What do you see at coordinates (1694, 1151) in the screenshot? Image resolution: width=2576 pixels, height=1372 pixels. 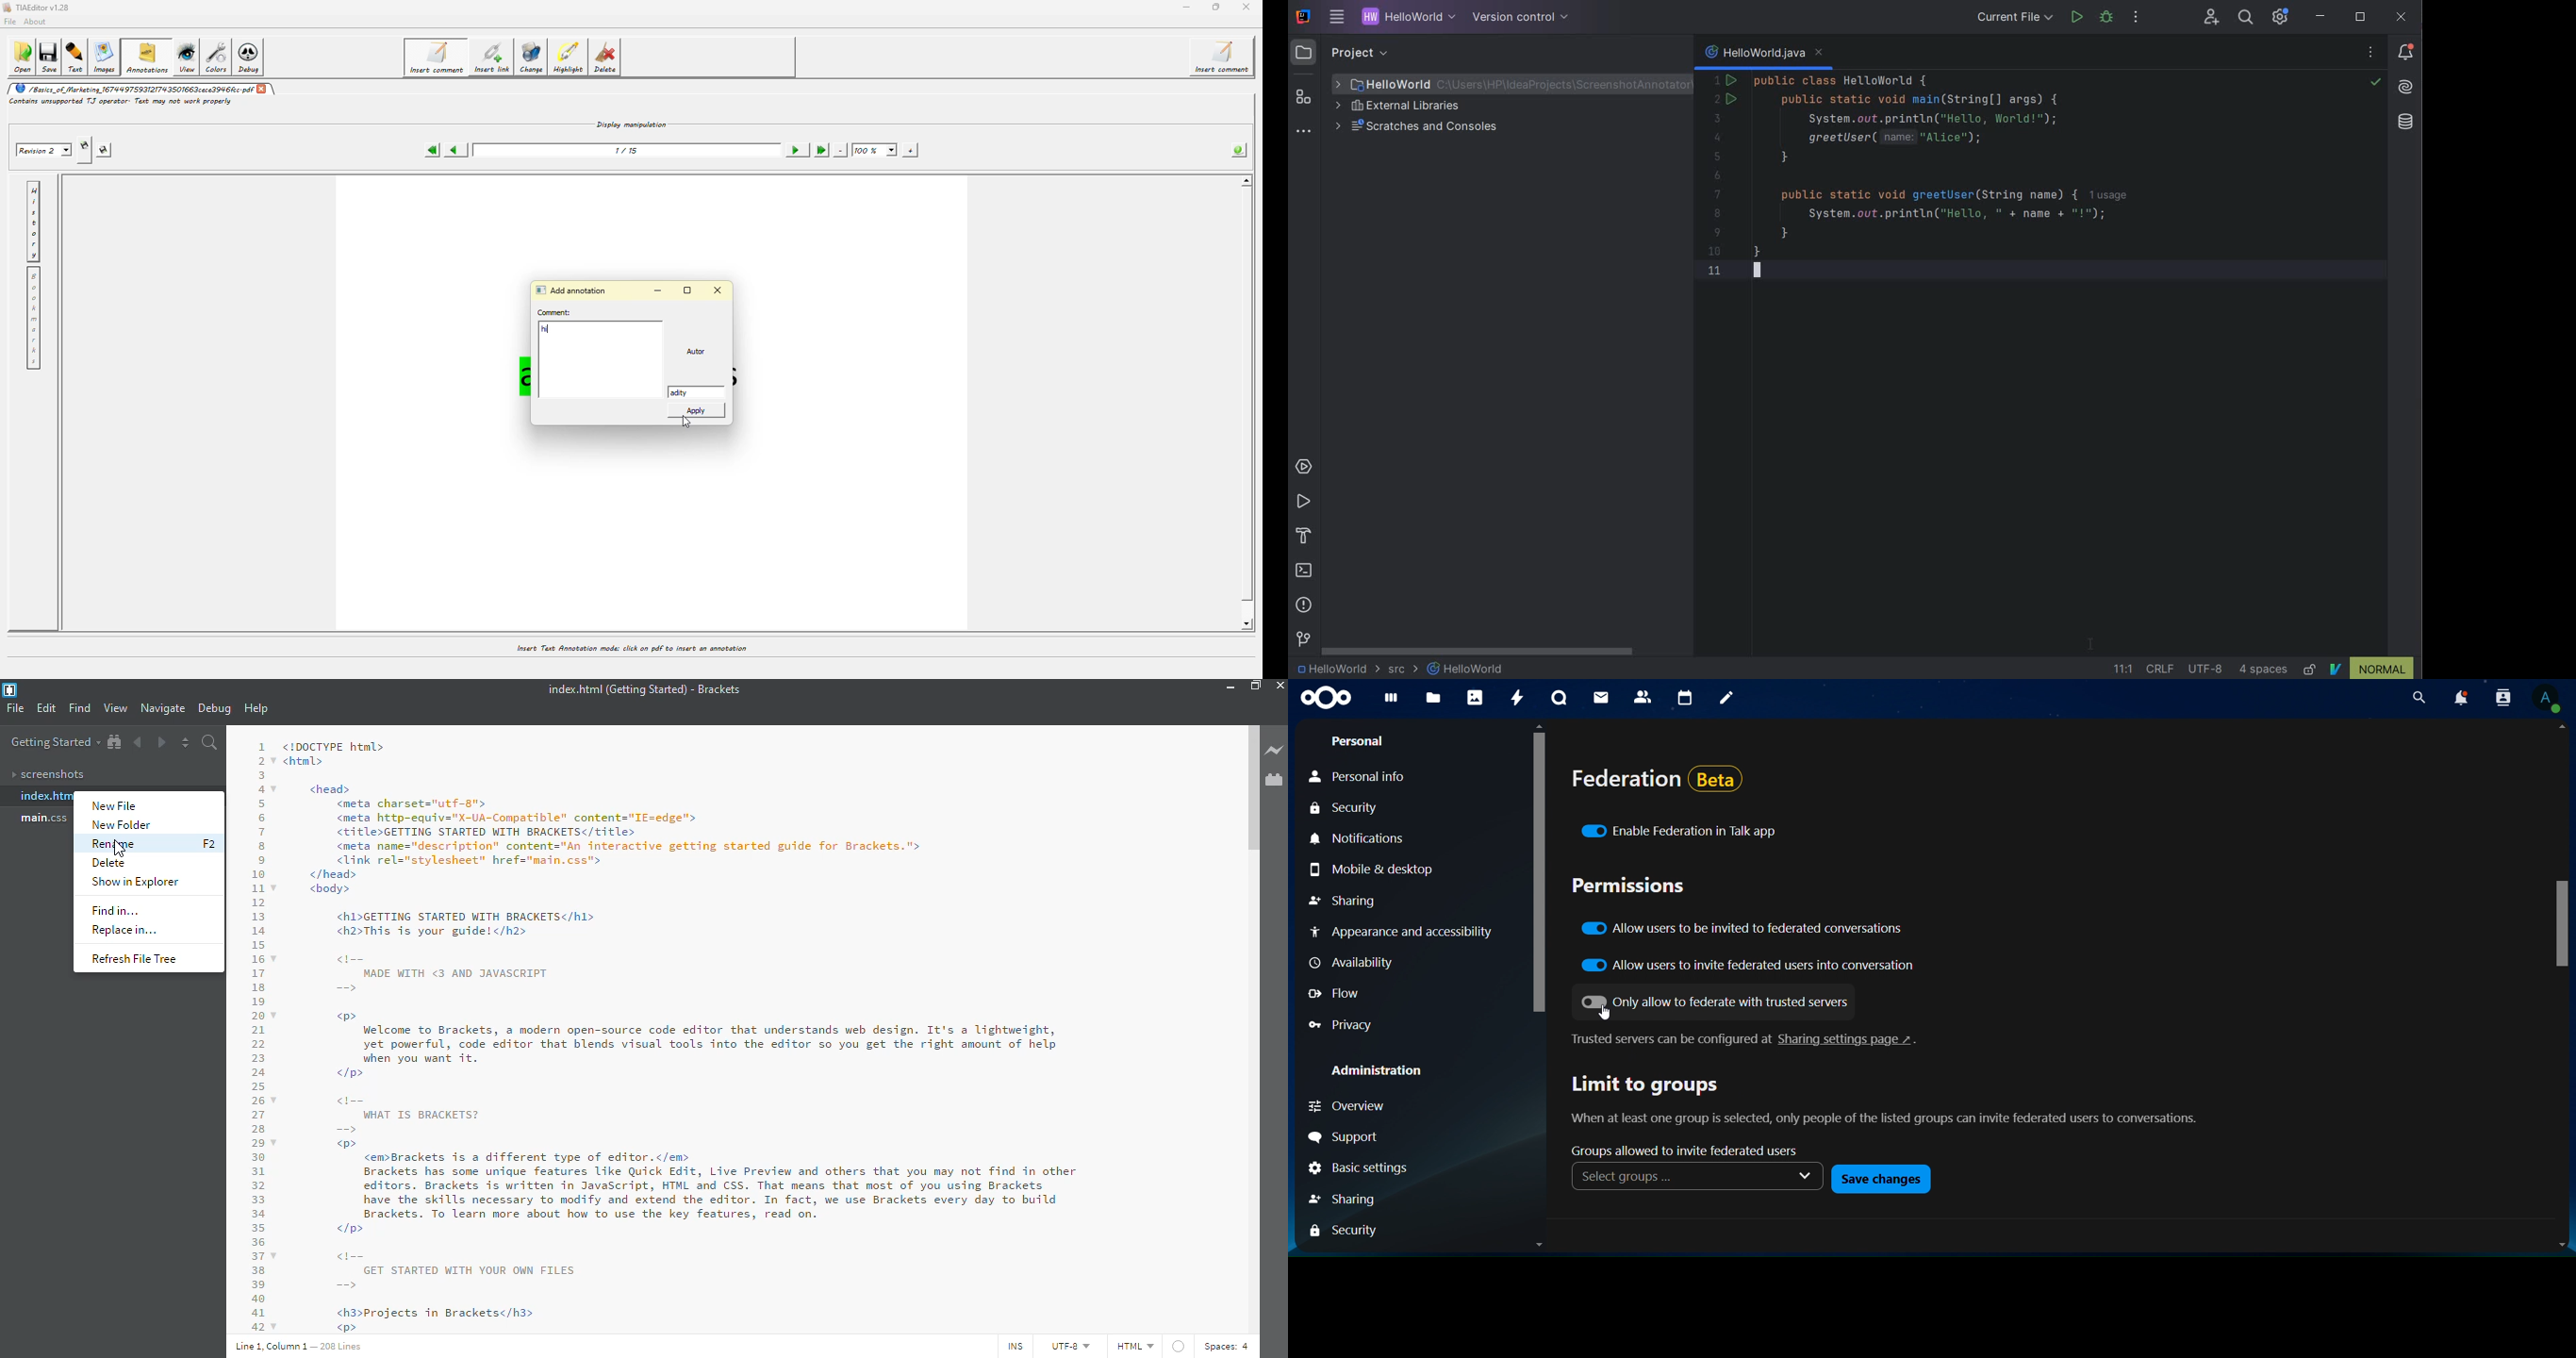 I see `groups allowed to invite federated users` at bounding box center [1694, 1151].